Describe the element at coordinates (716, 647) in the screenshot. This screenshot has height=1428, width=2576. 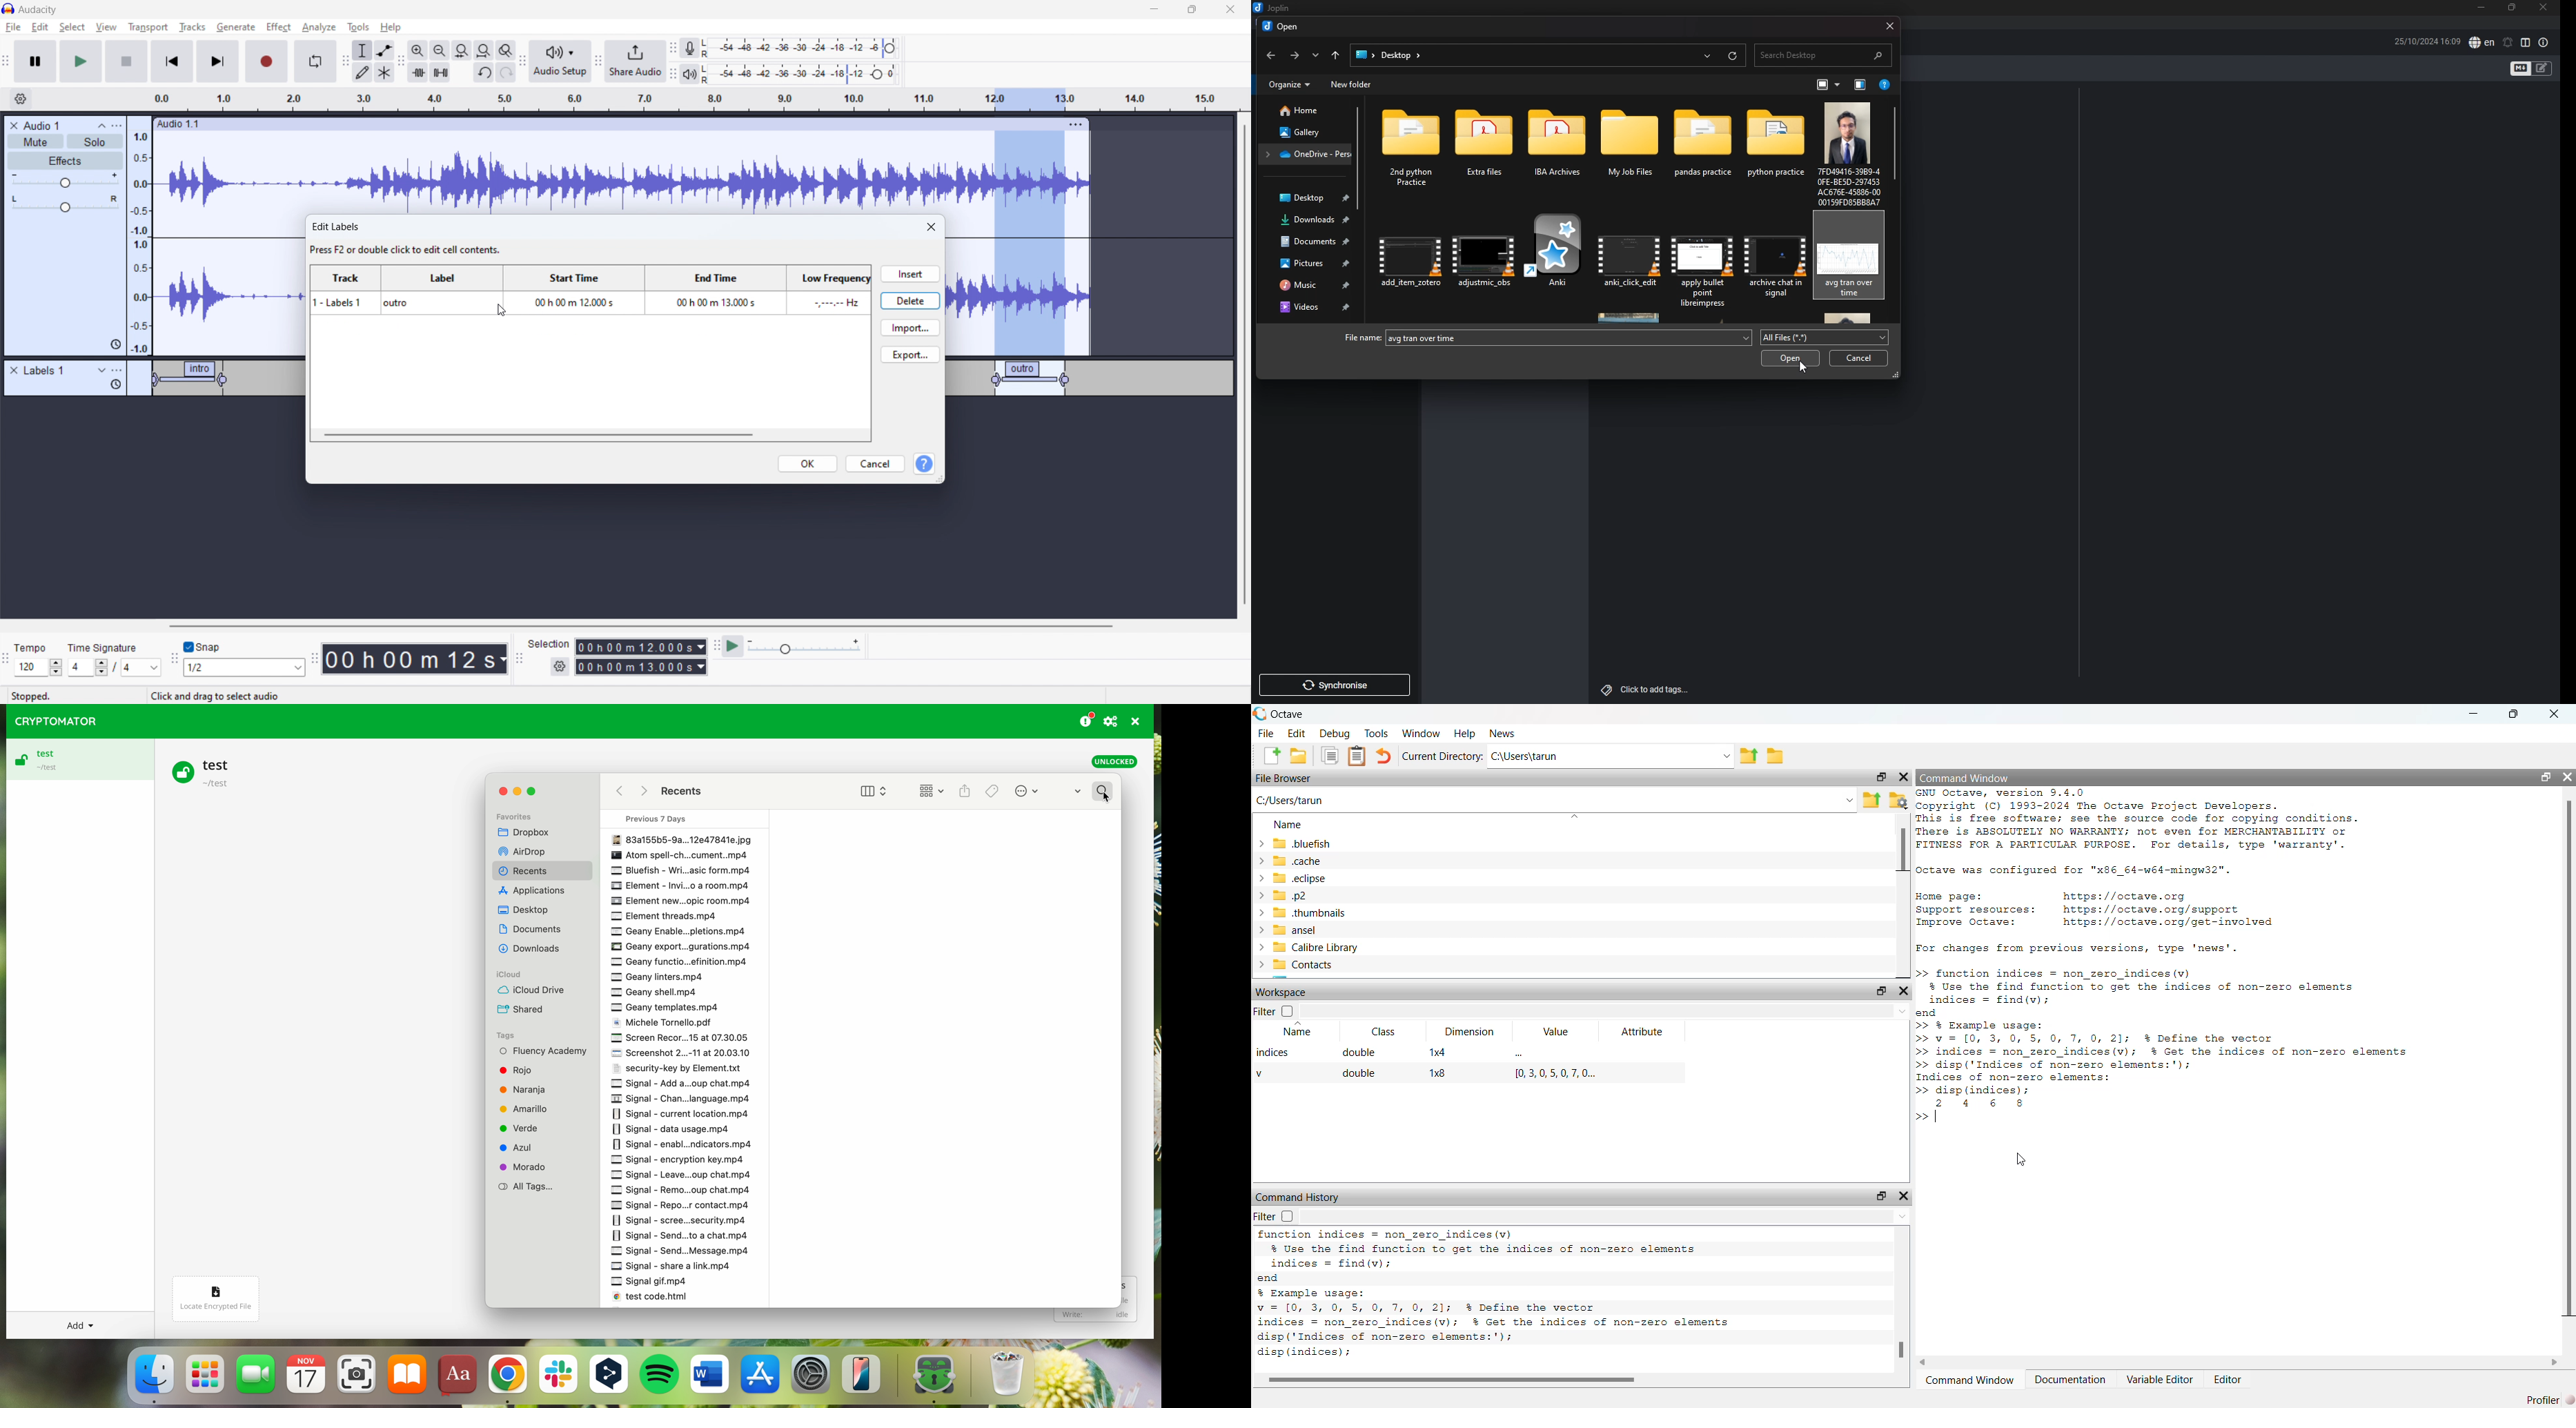
I see `play at speed toolbar` at that location.